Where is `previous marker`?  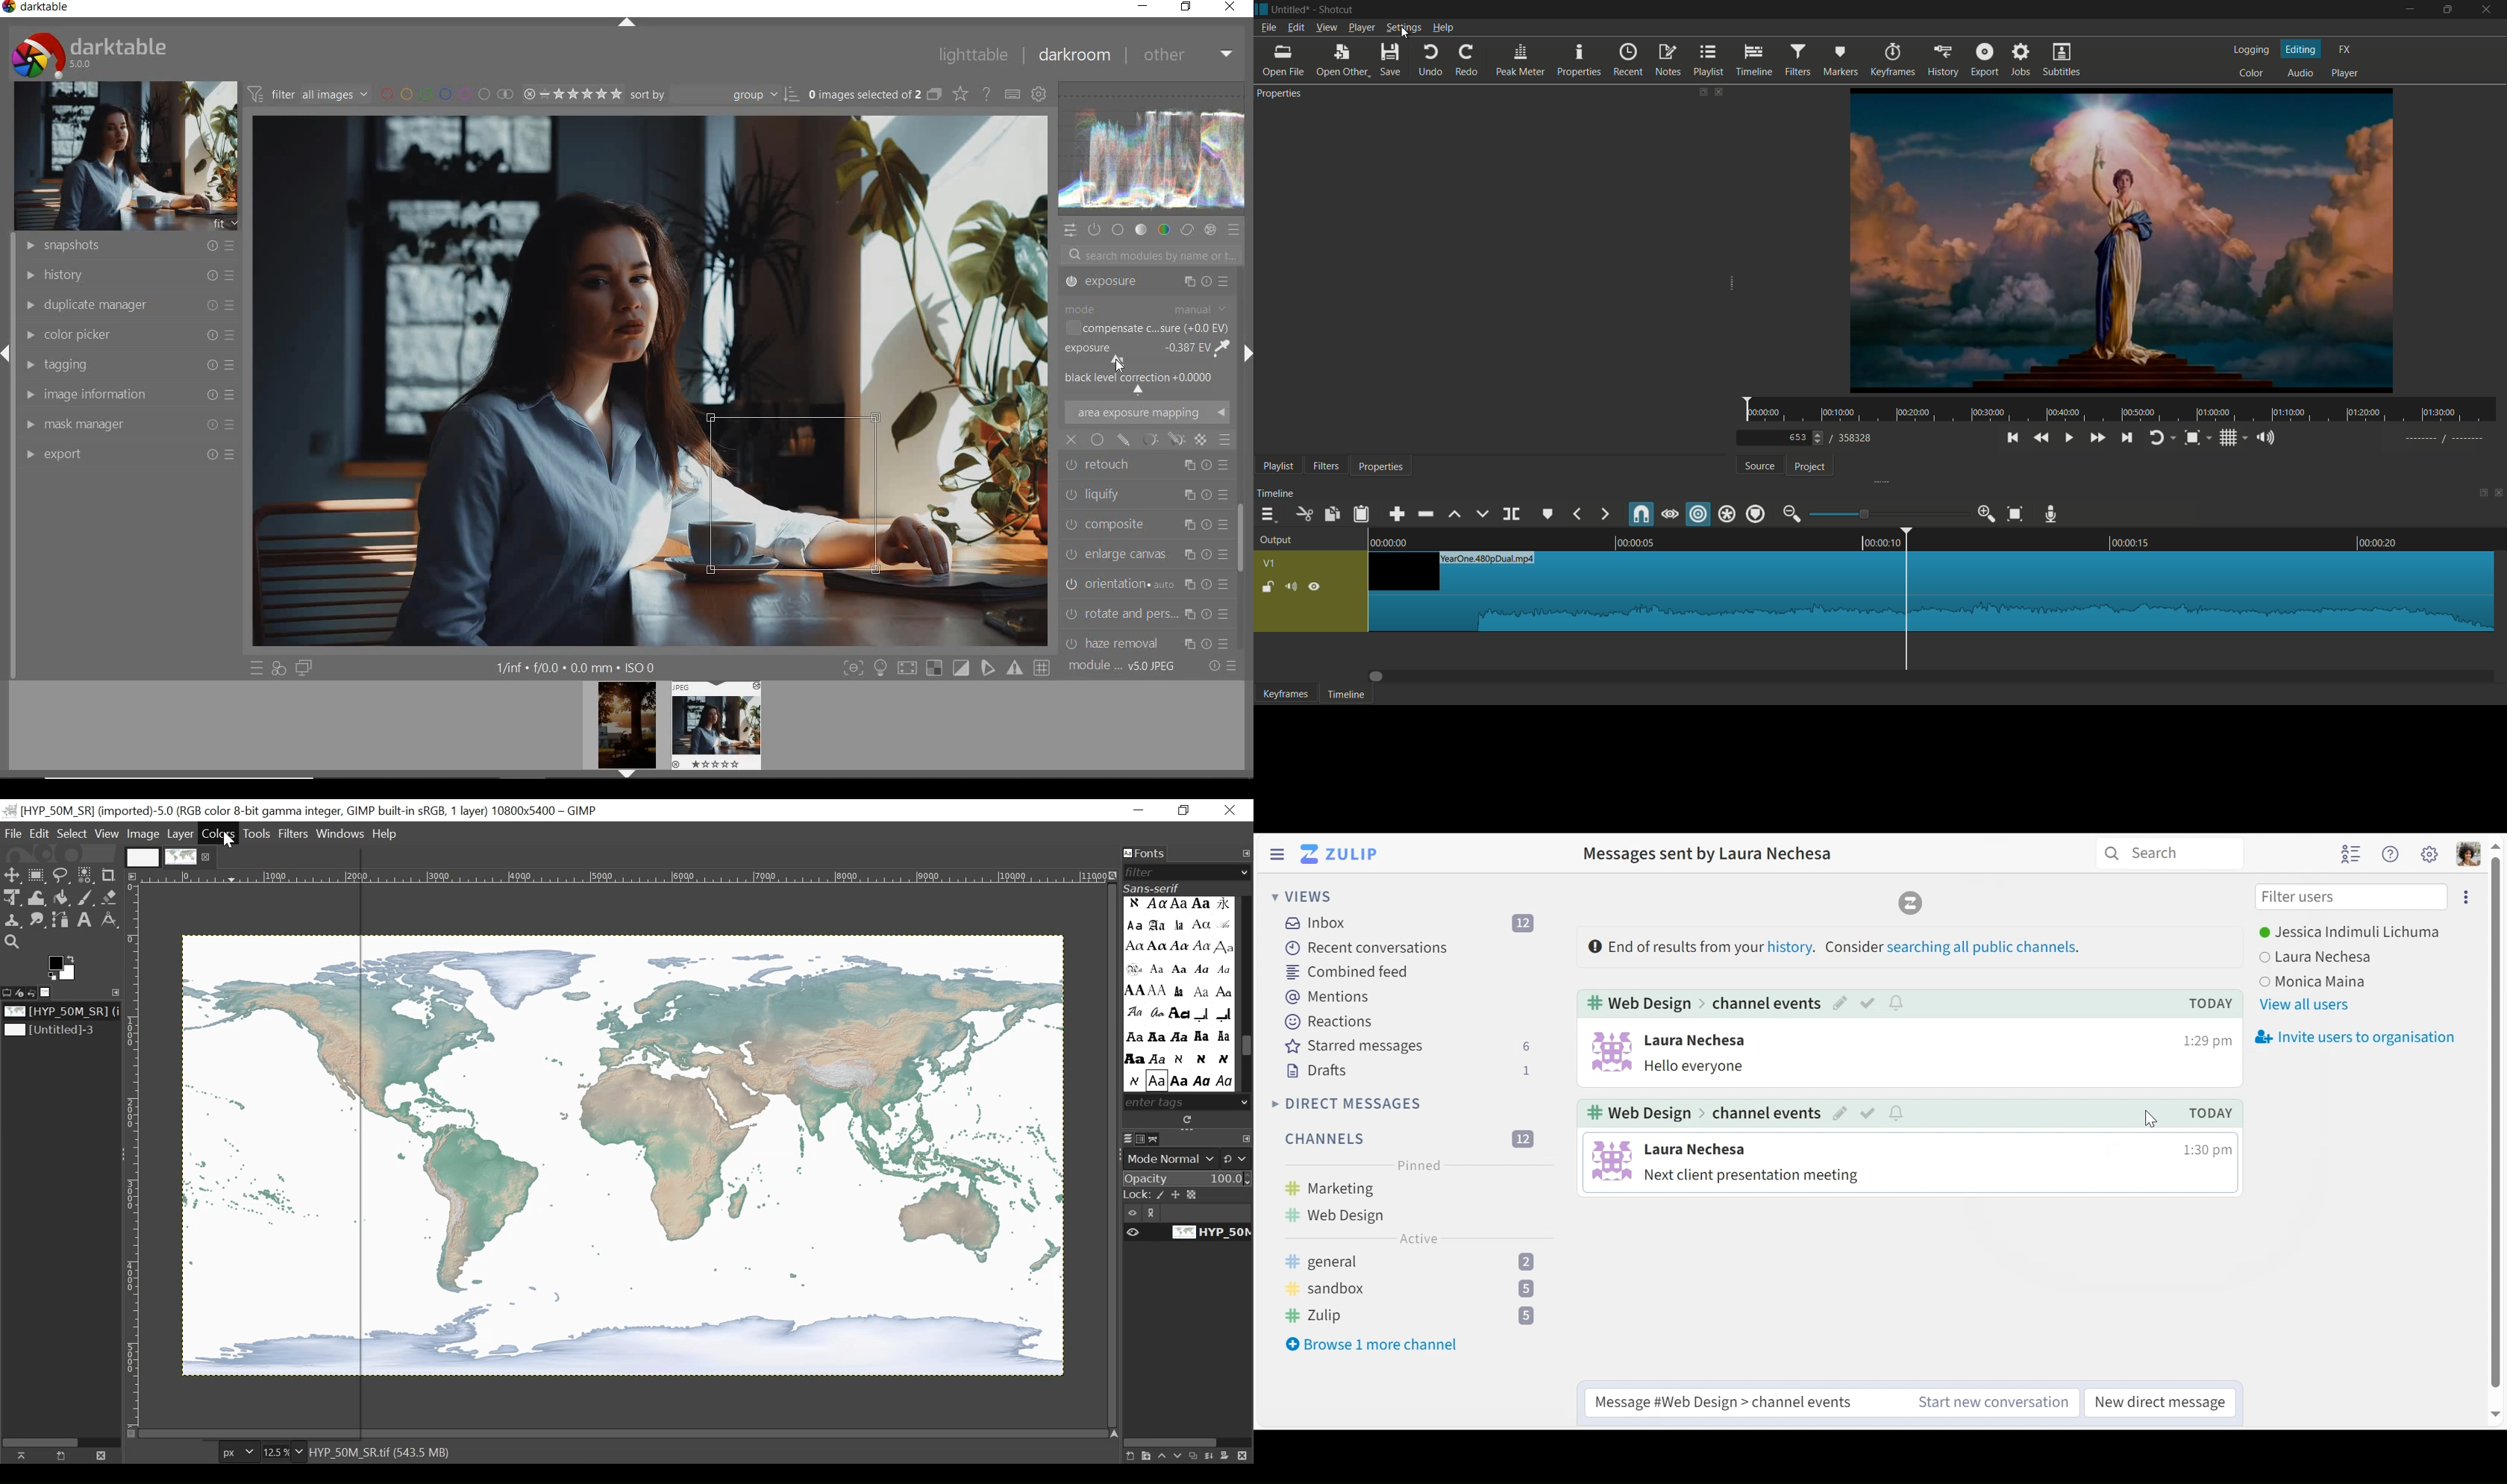
previous marker is located at coordinates (1577, 514).